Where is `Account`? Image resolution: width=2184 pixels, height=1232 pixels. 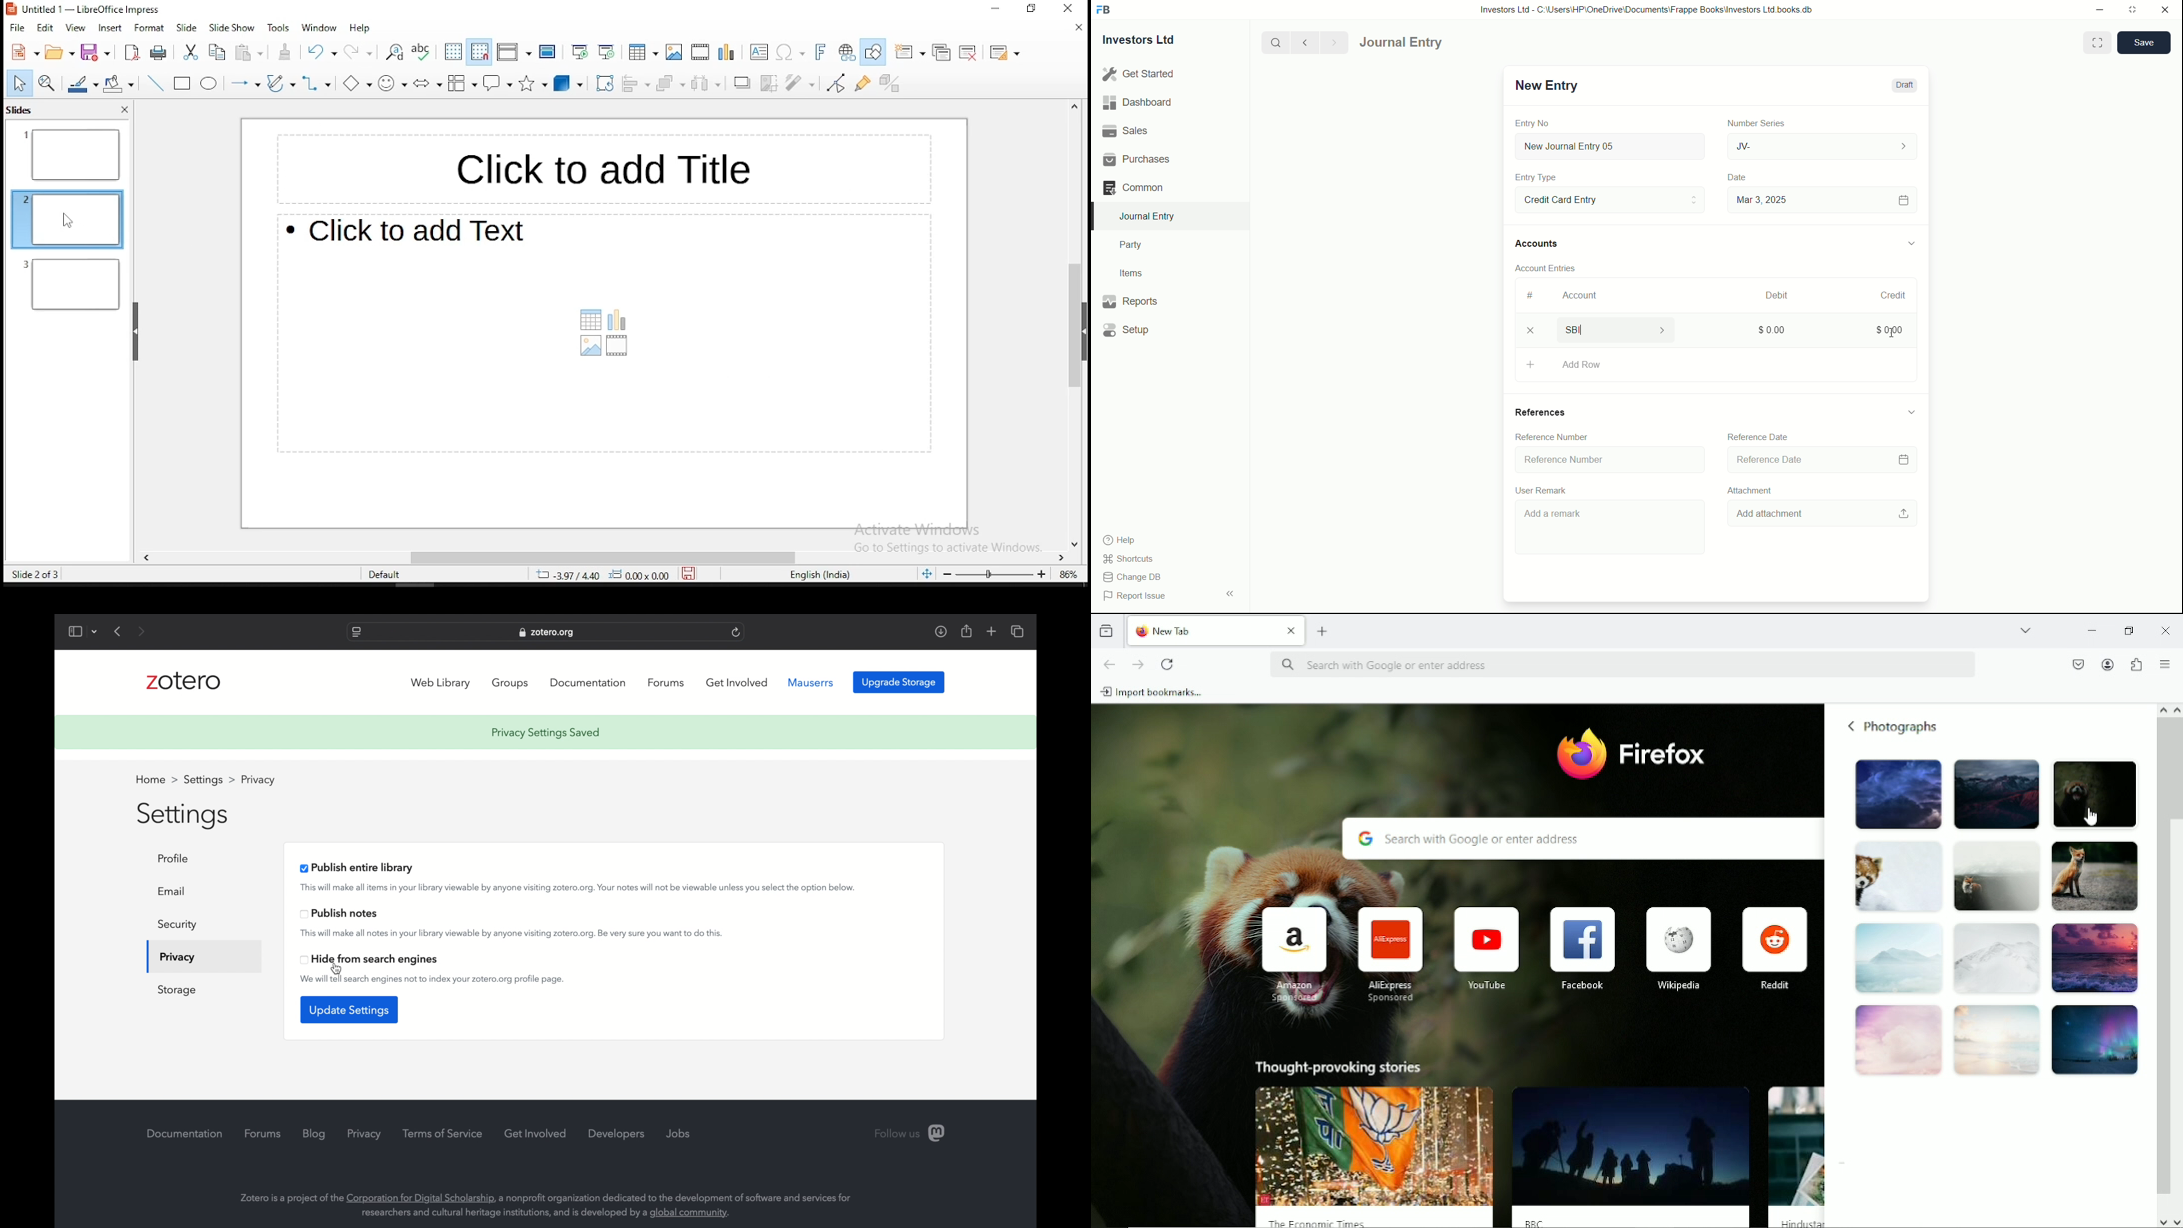
Account is located at coordinates (1580, 295).